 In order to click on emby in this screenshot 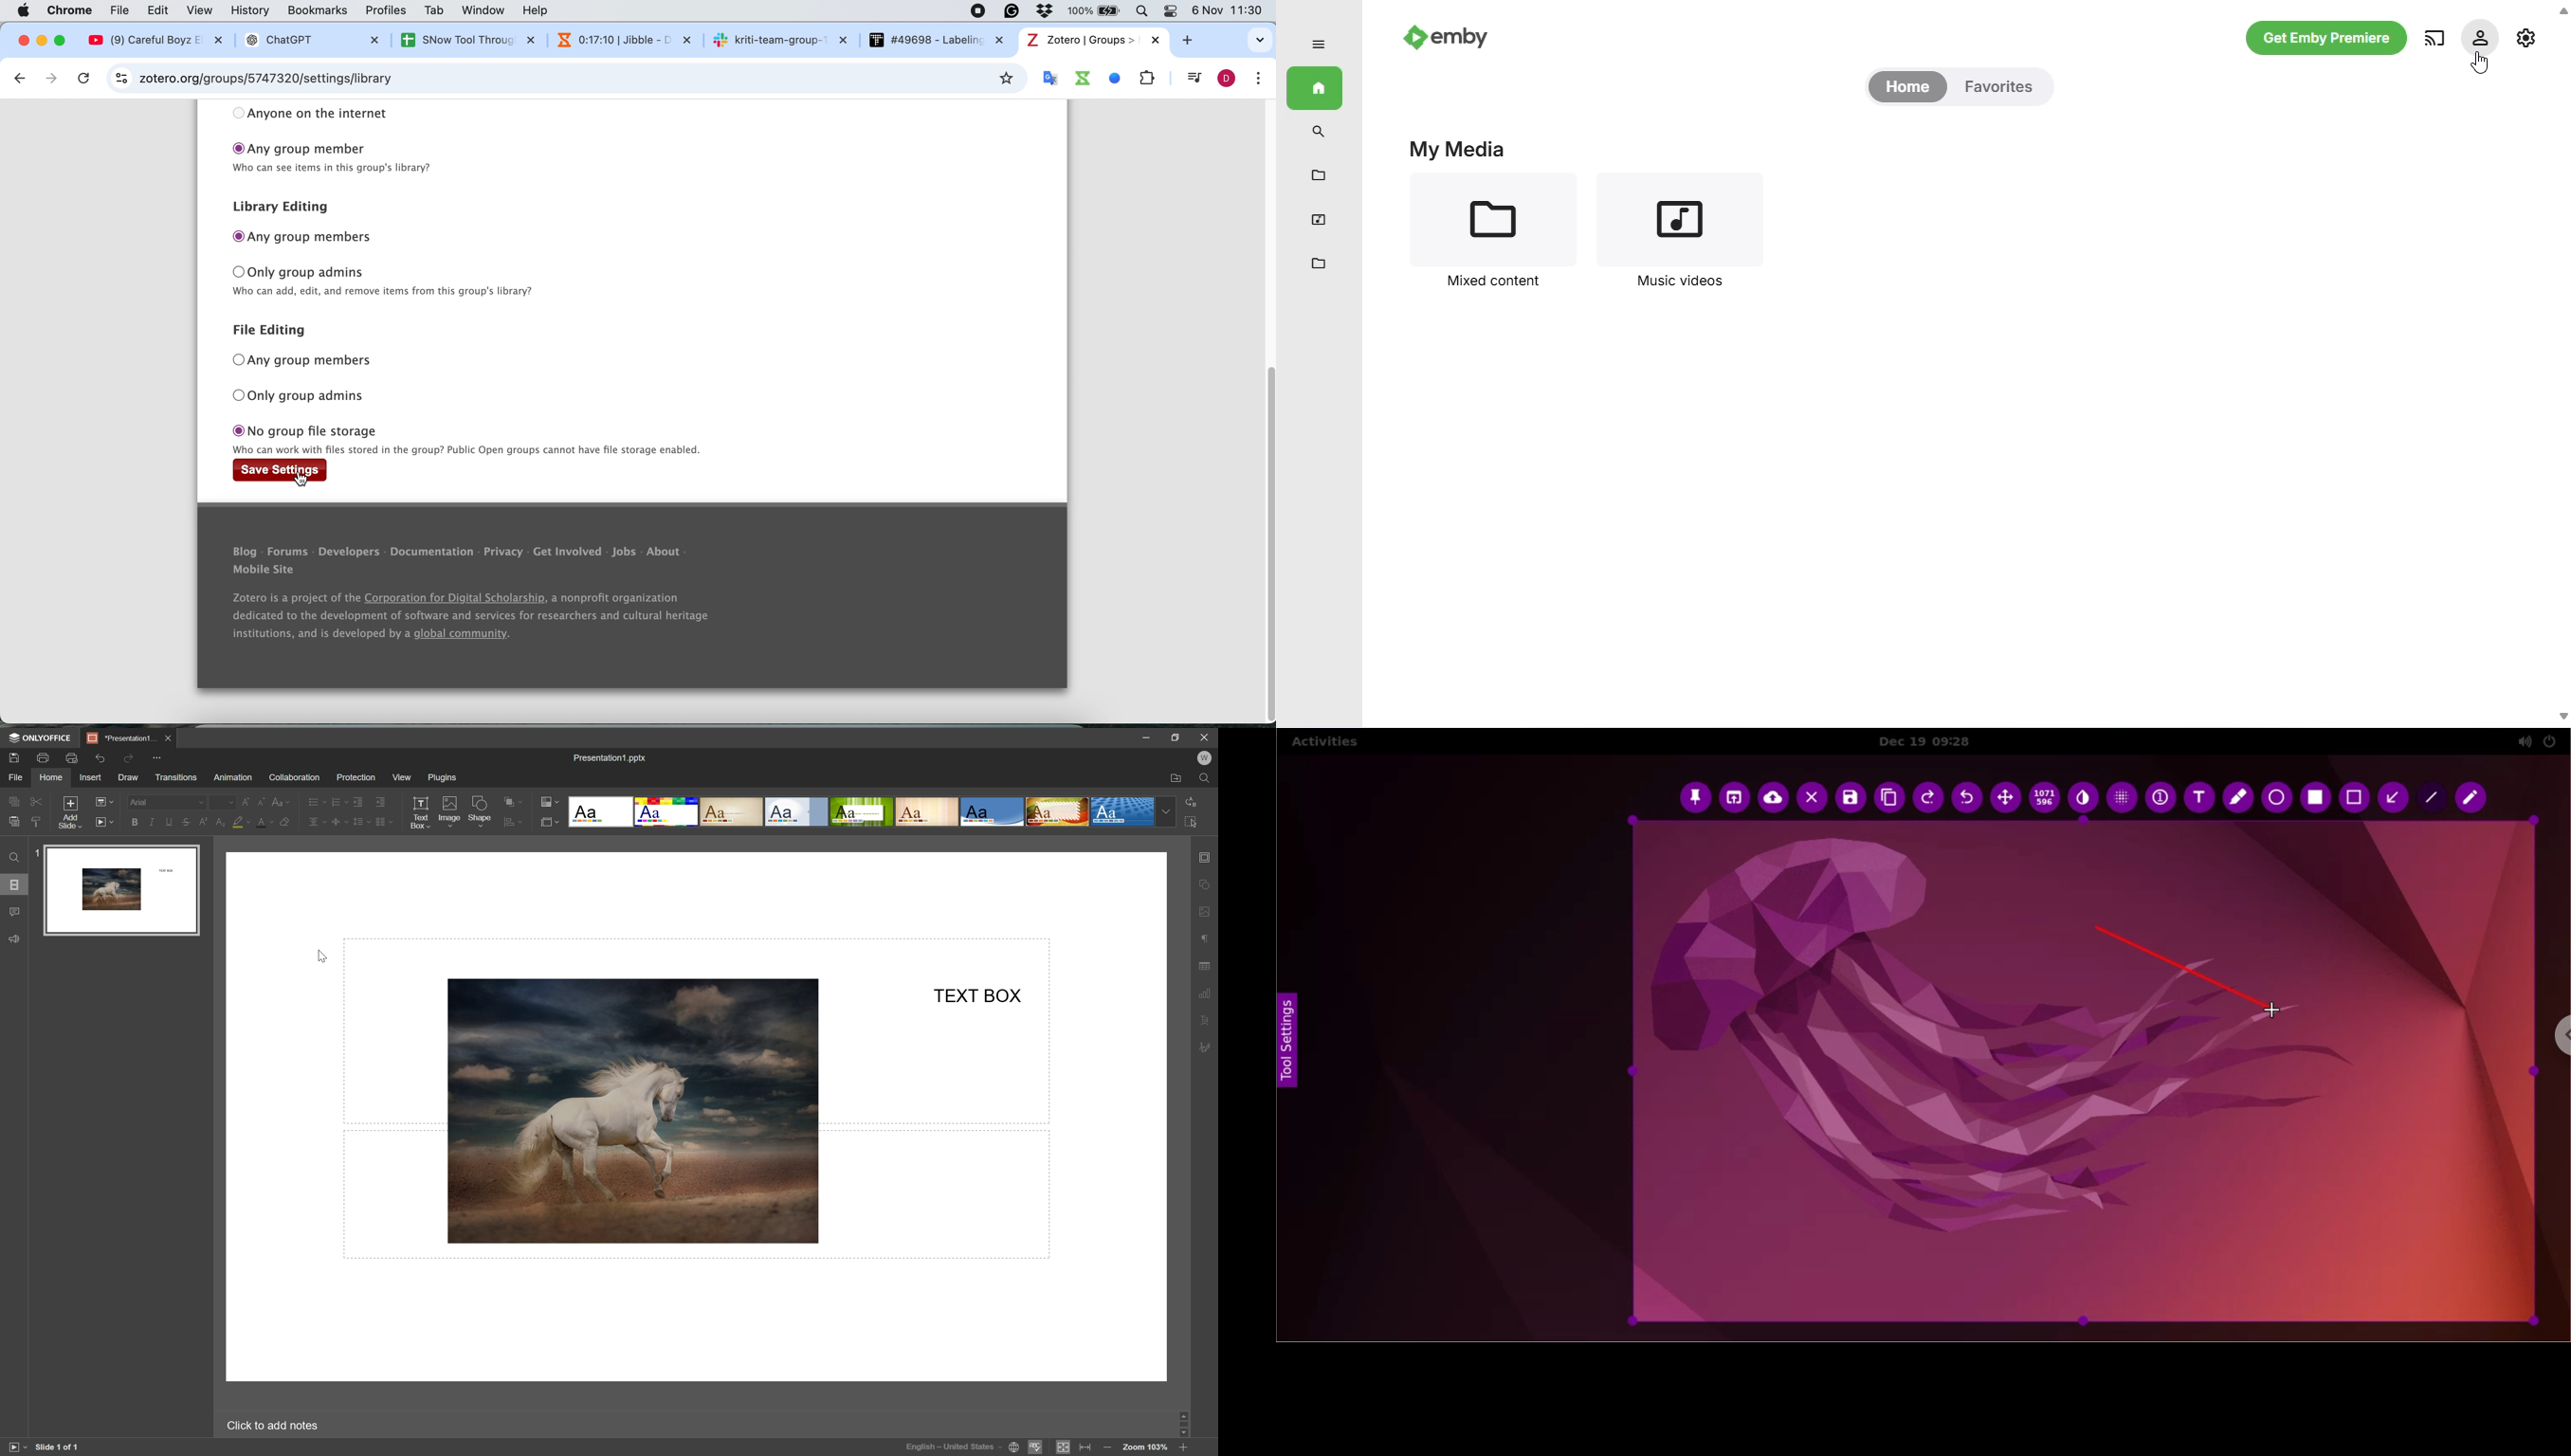, I will do `click(1447, 35)`.